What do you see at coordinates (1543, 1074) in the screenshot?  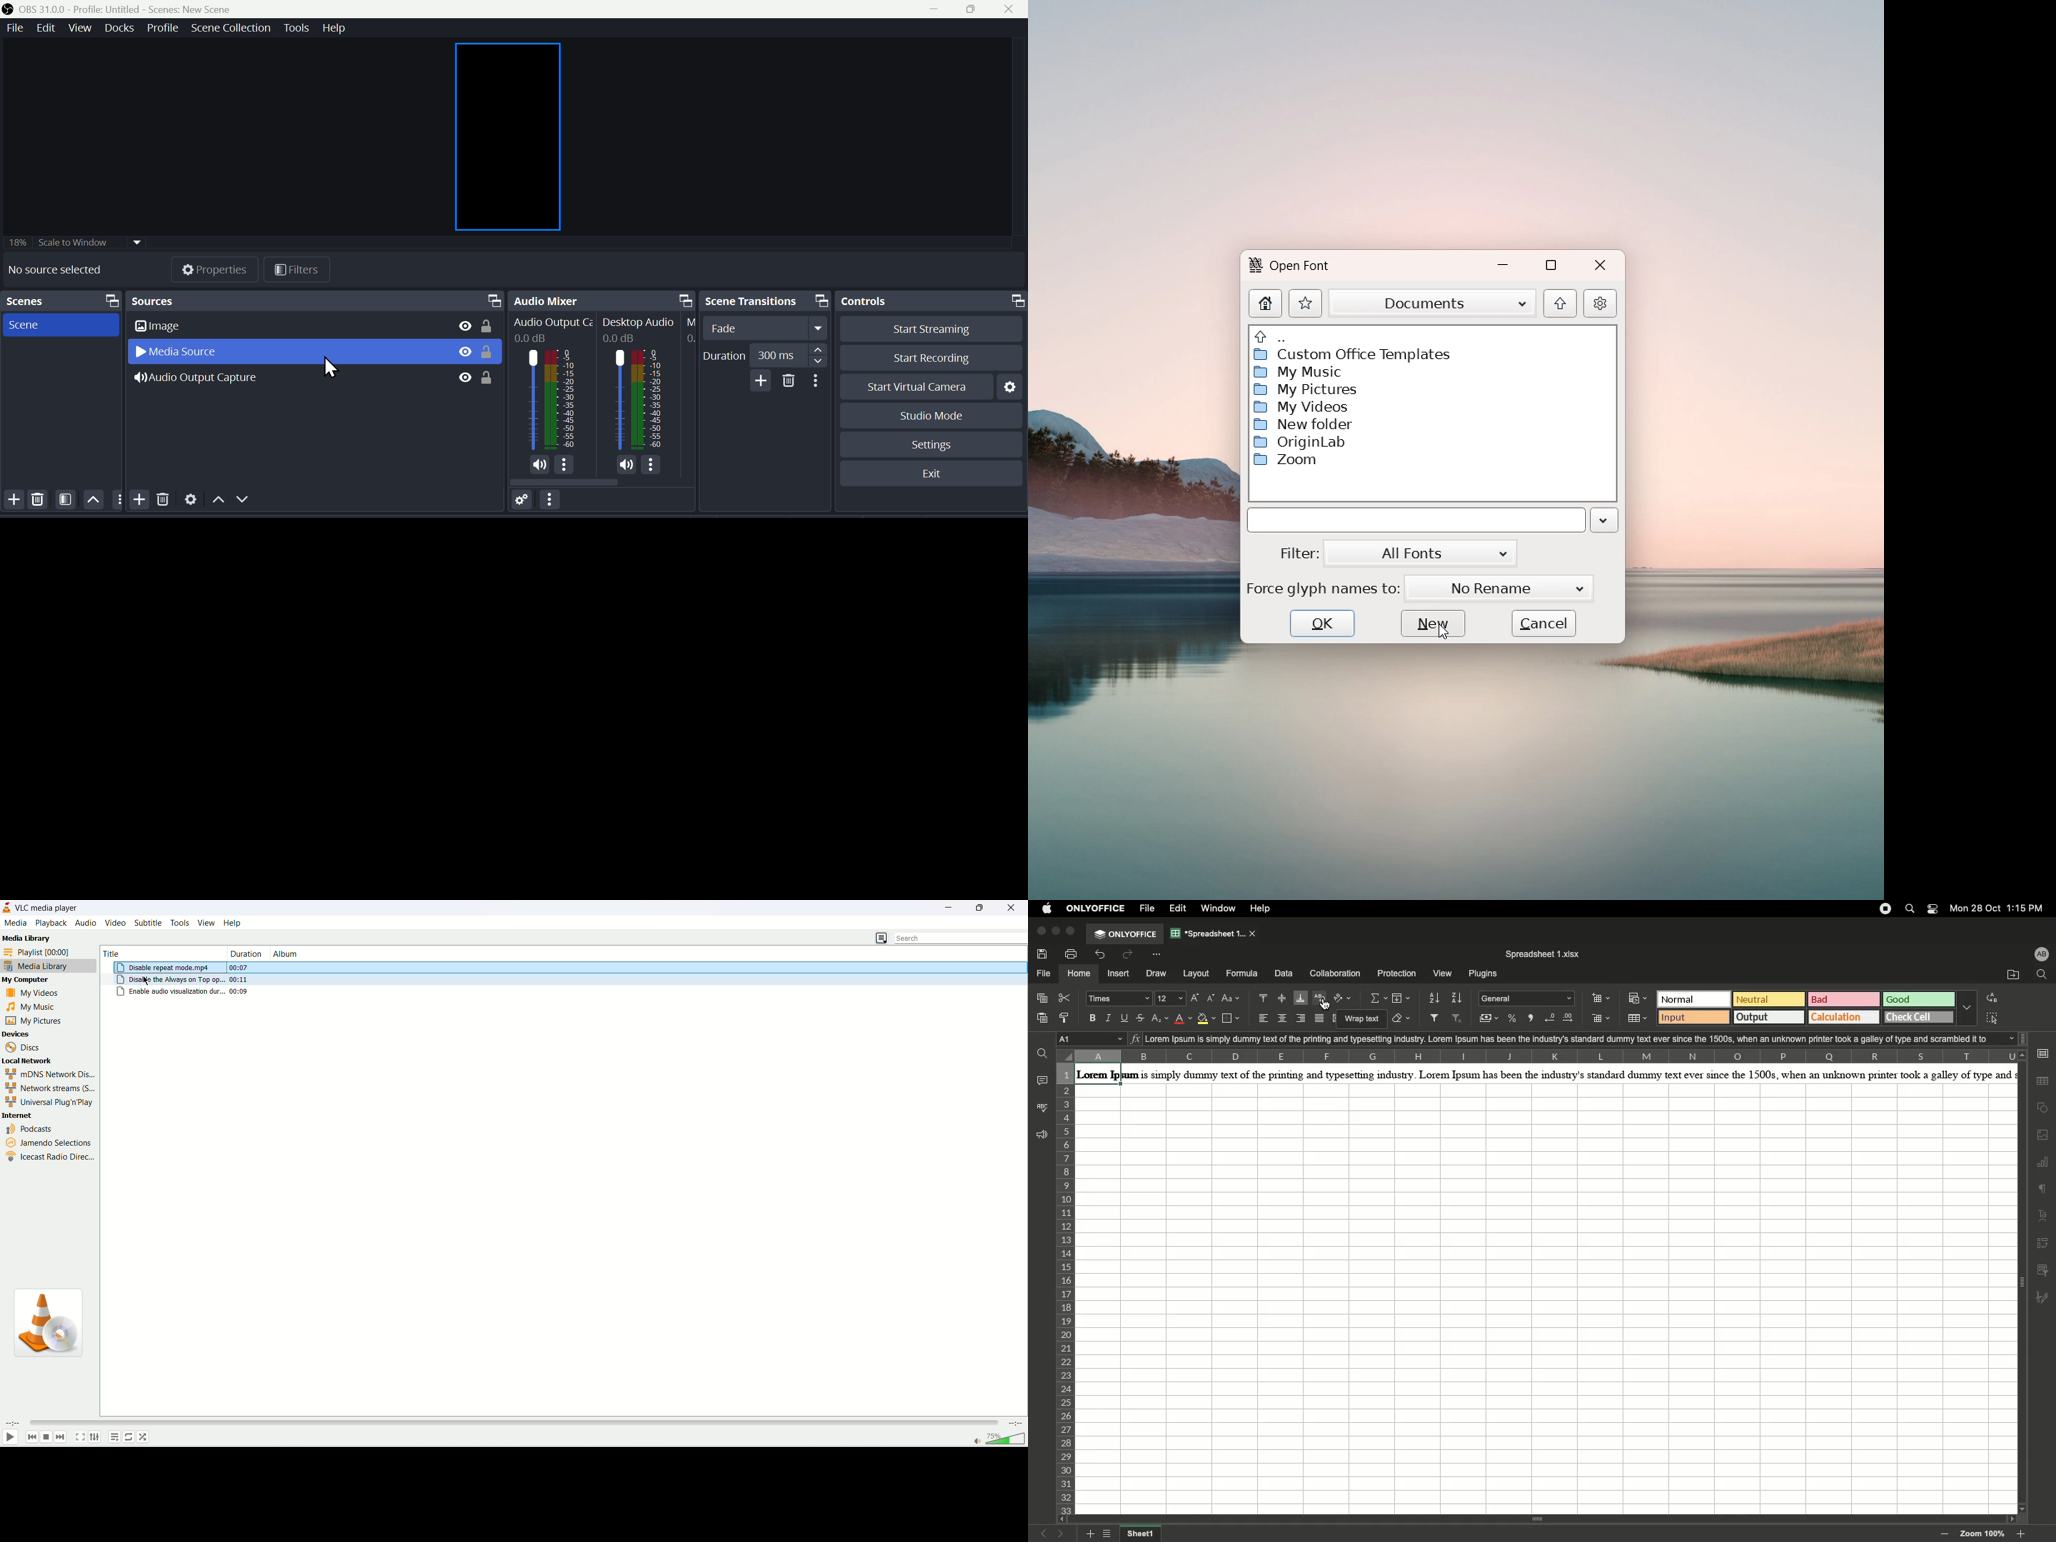 I see `Sample text` at bounding box center [1543, 1074].